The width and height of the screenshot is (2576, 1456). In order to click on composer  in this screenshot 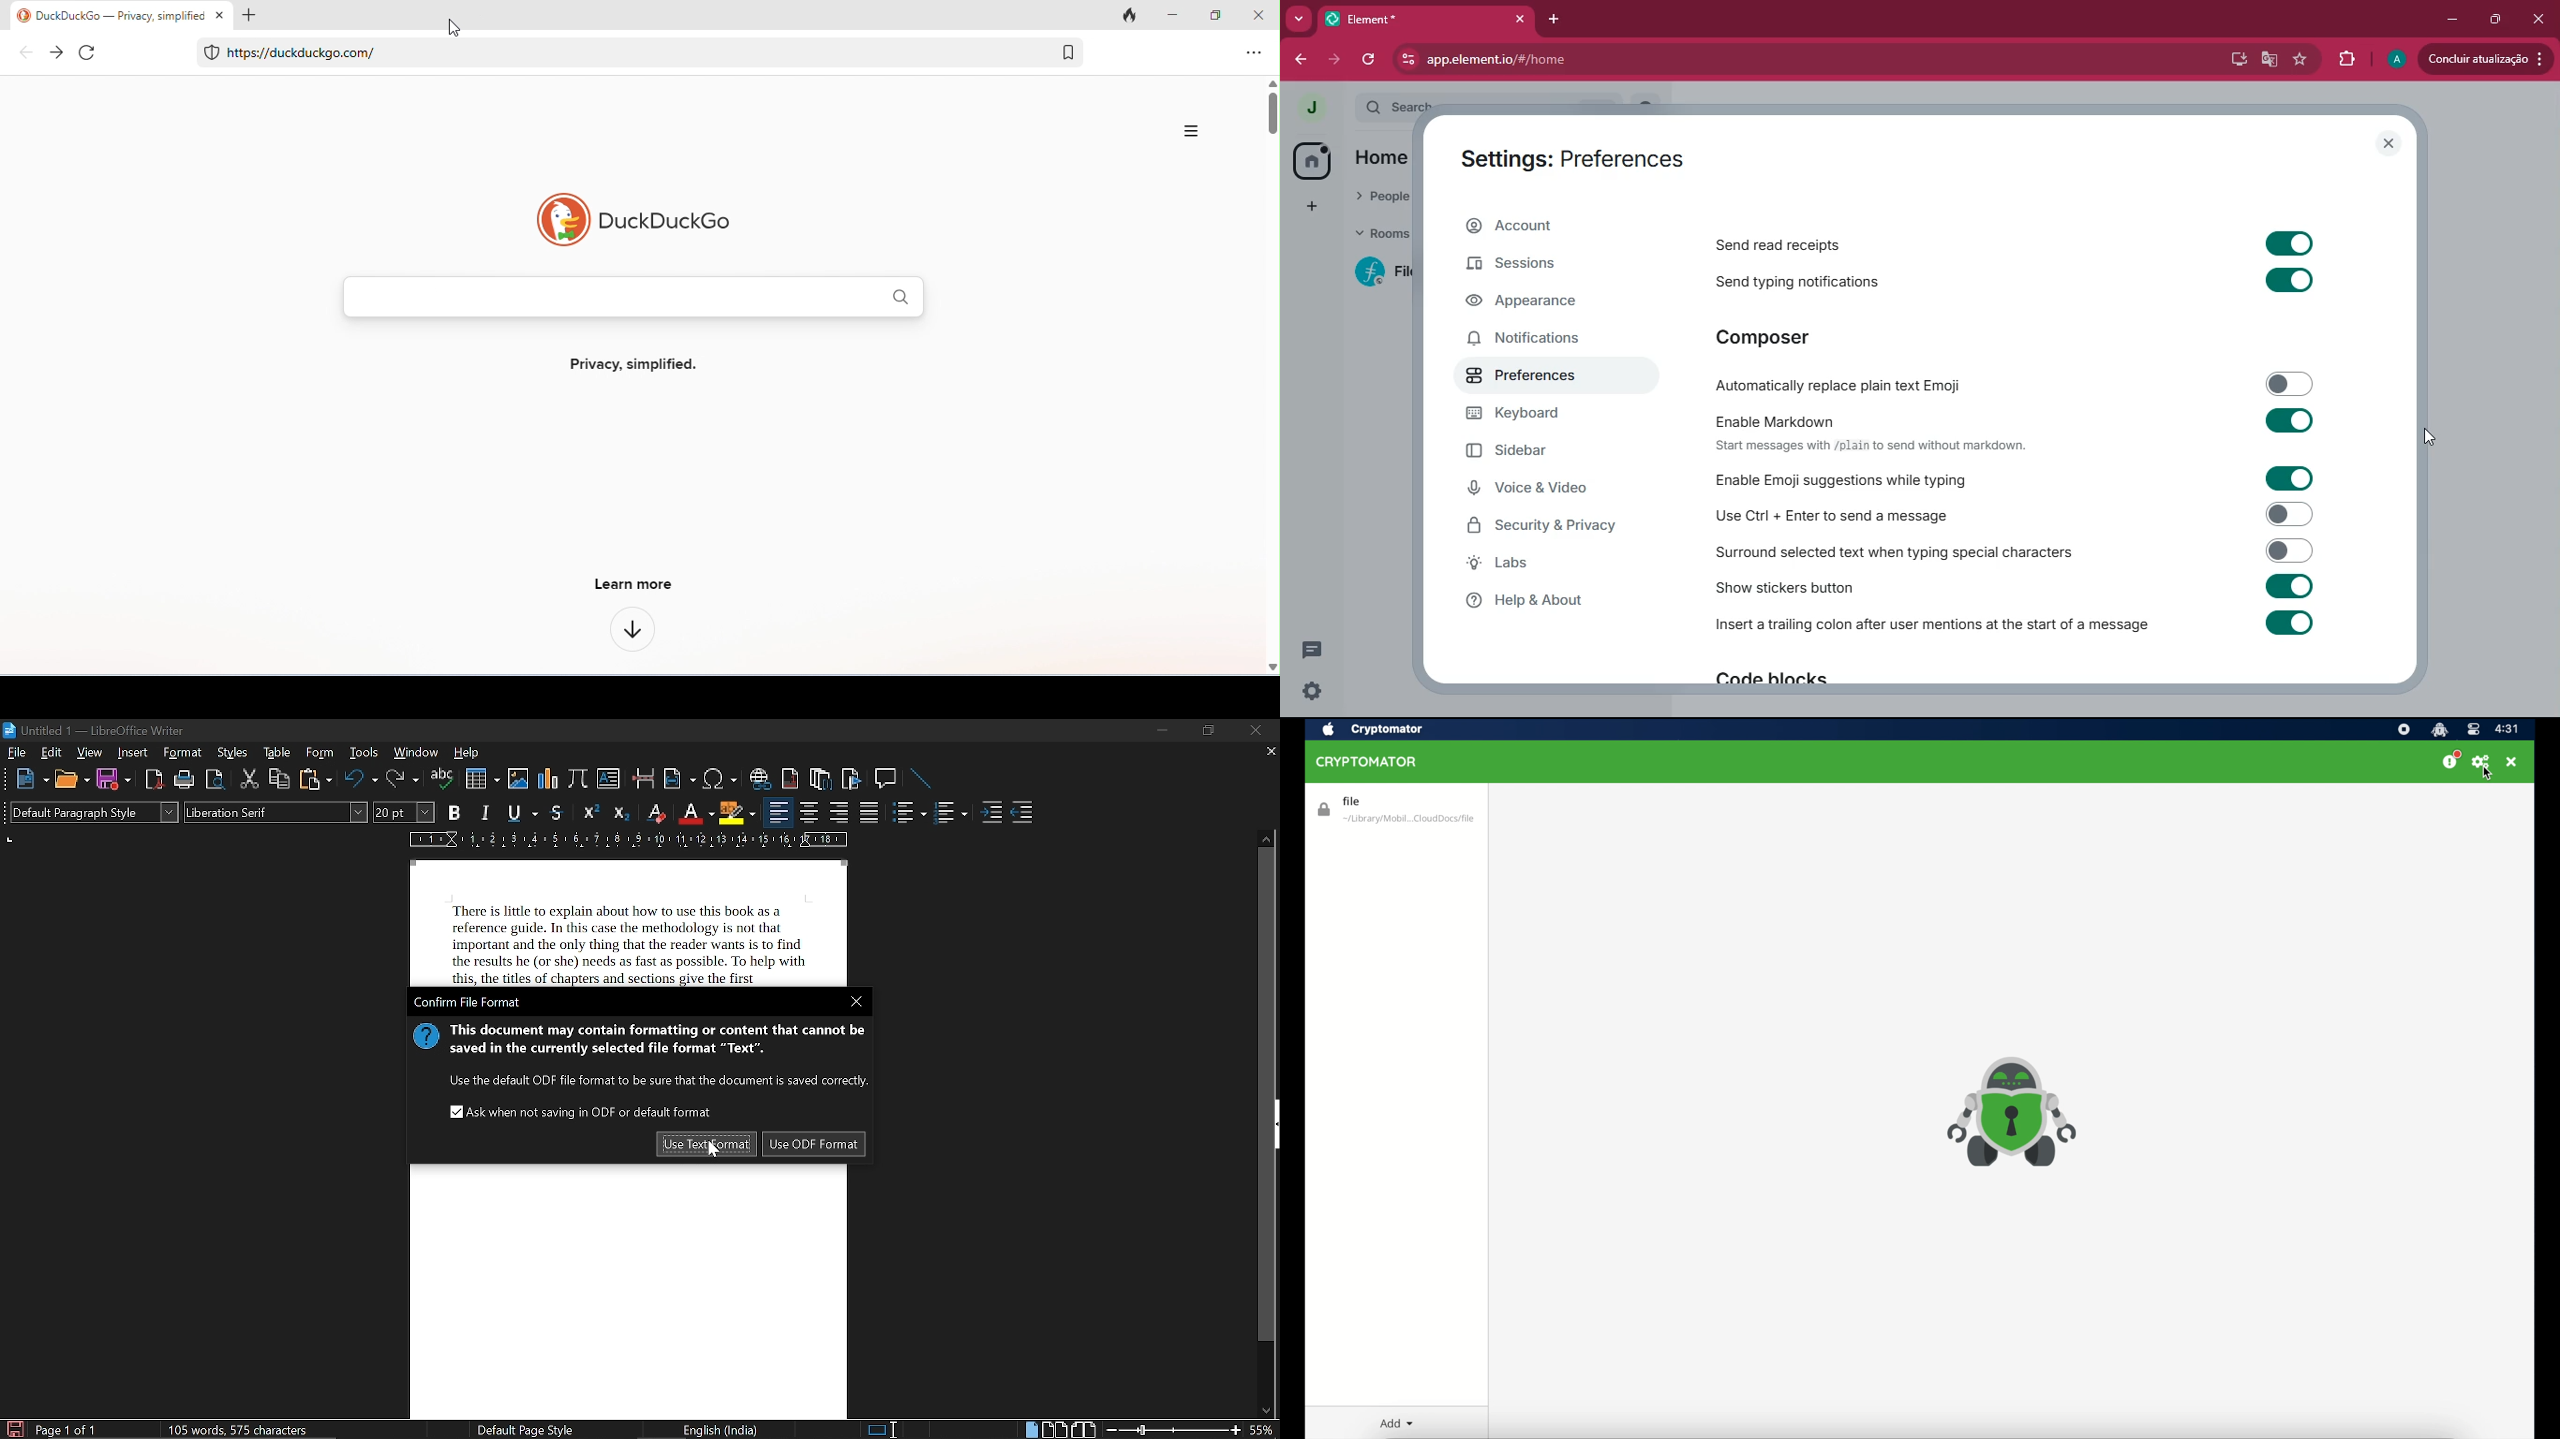, I will do `click(1775, 338)`.